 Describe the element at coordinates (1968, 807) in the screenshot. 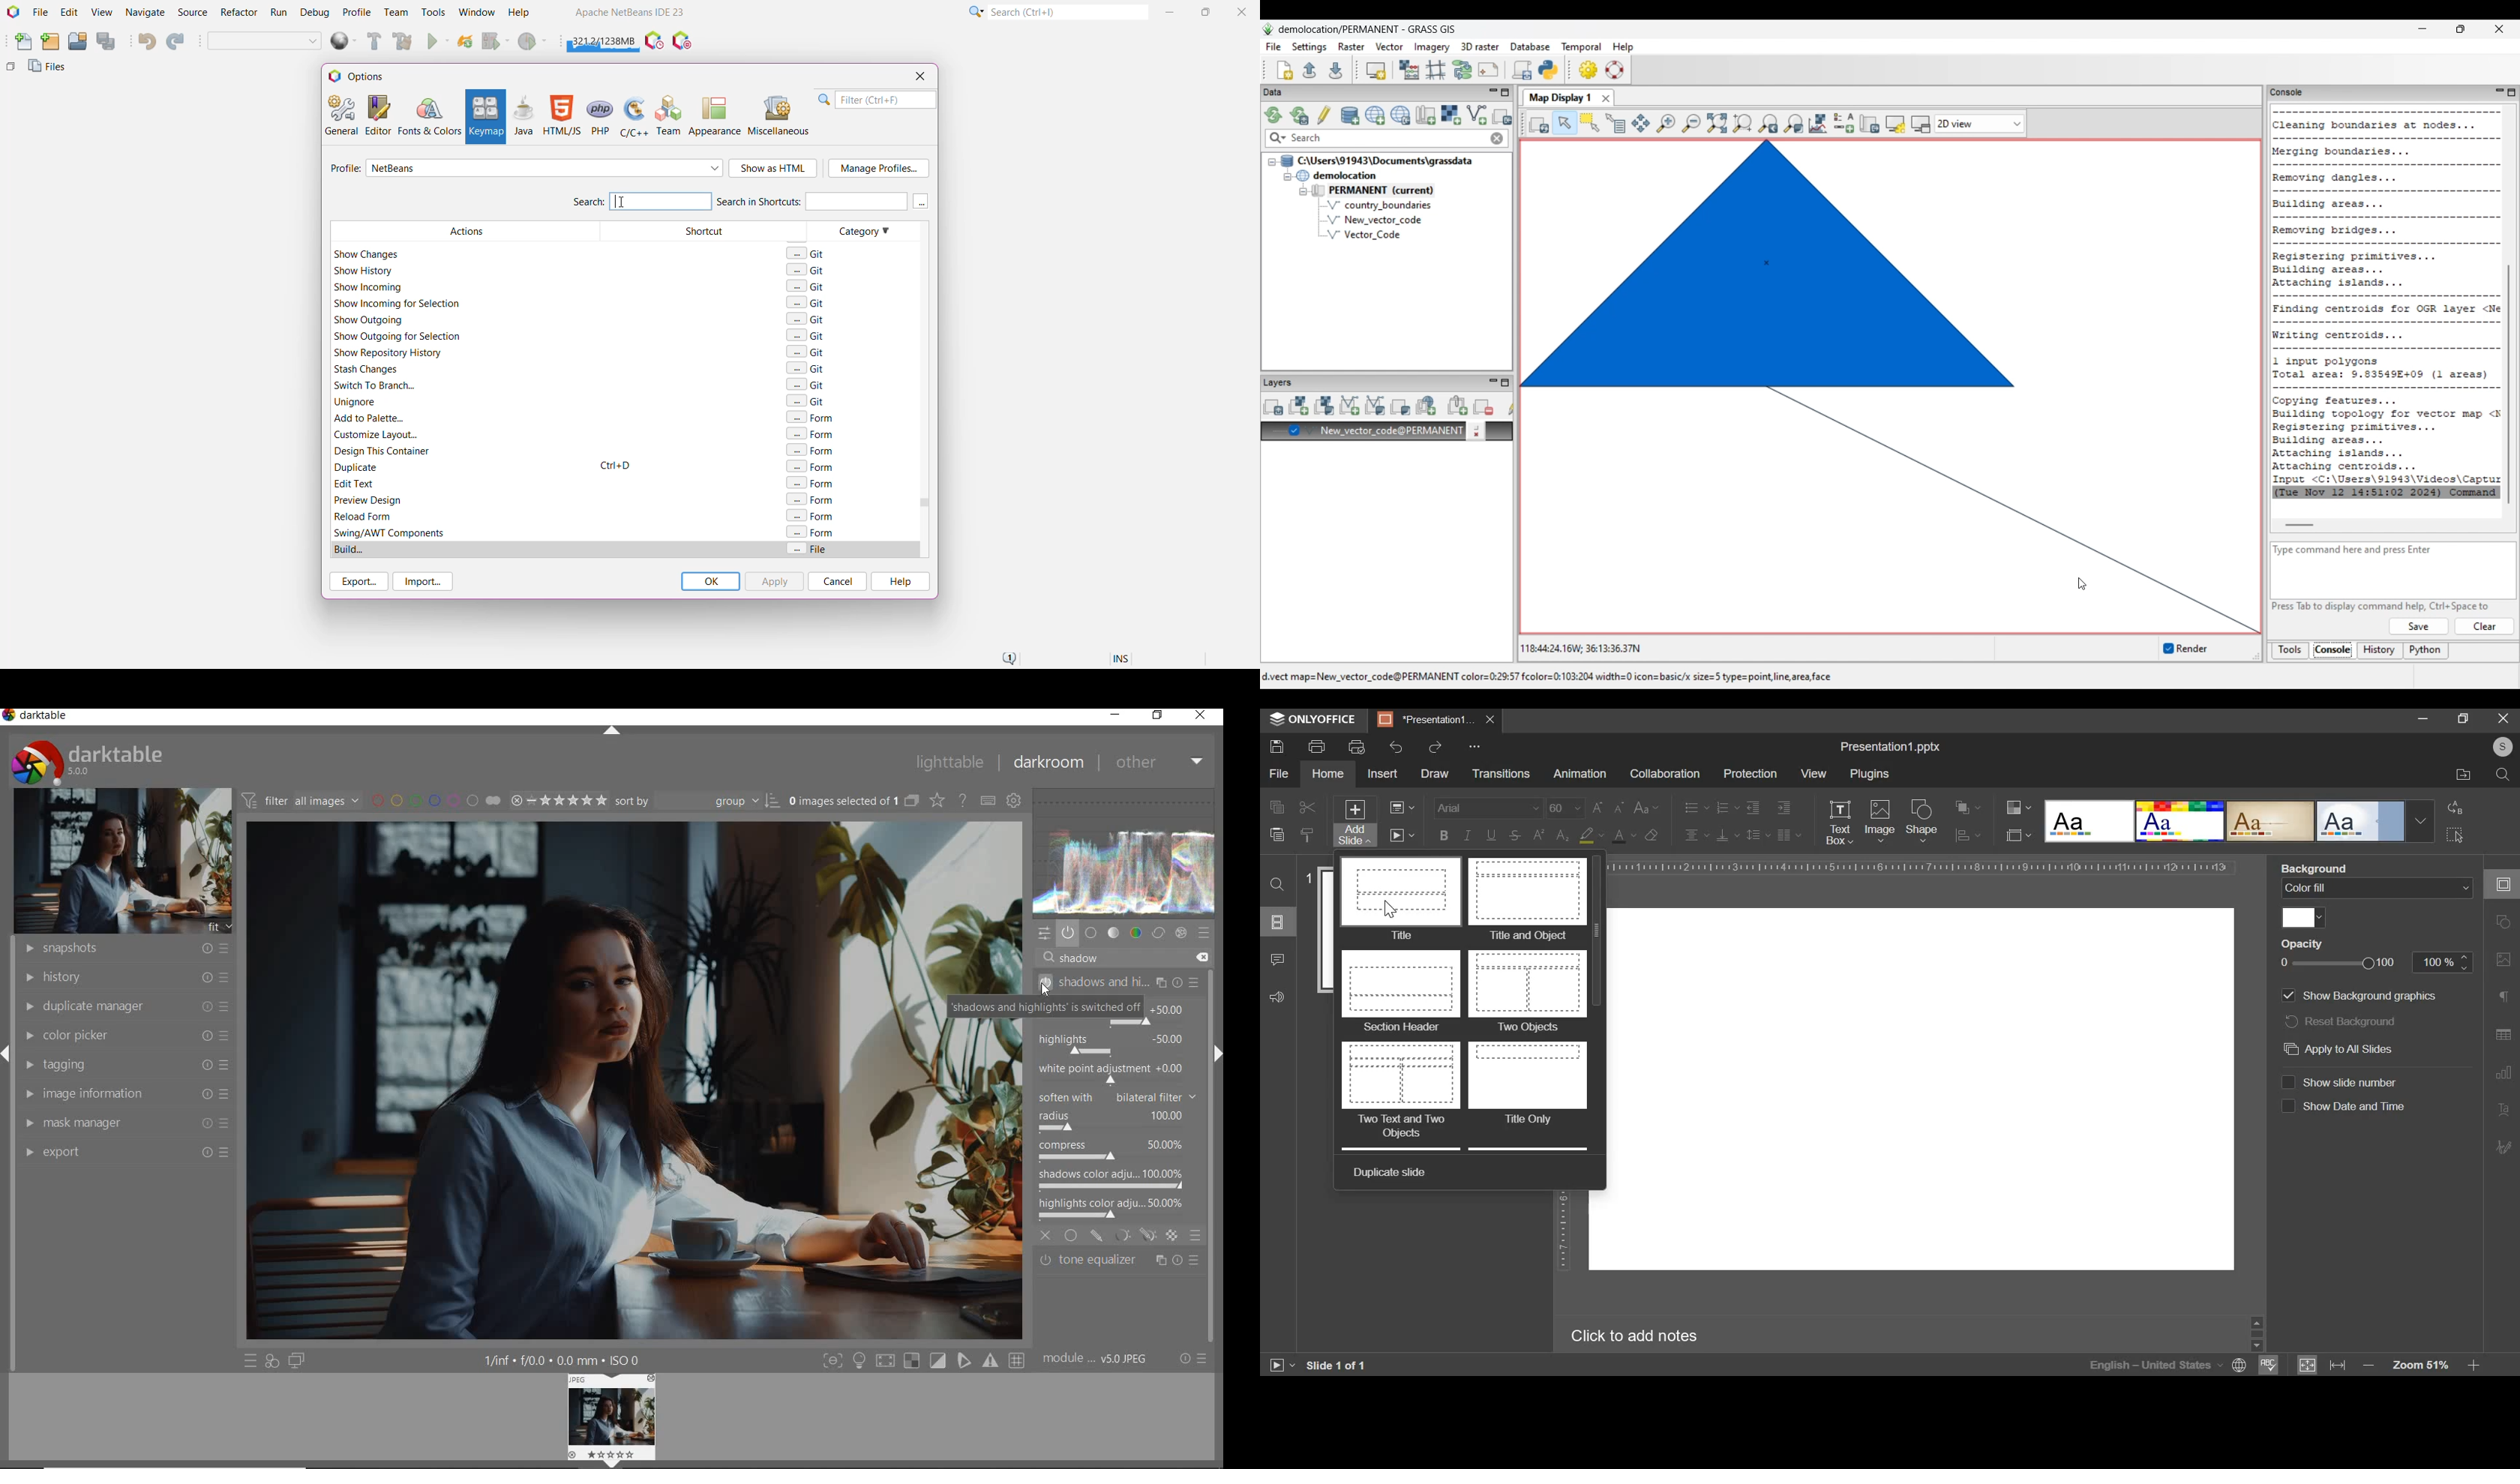

I see `arrange` at that location.